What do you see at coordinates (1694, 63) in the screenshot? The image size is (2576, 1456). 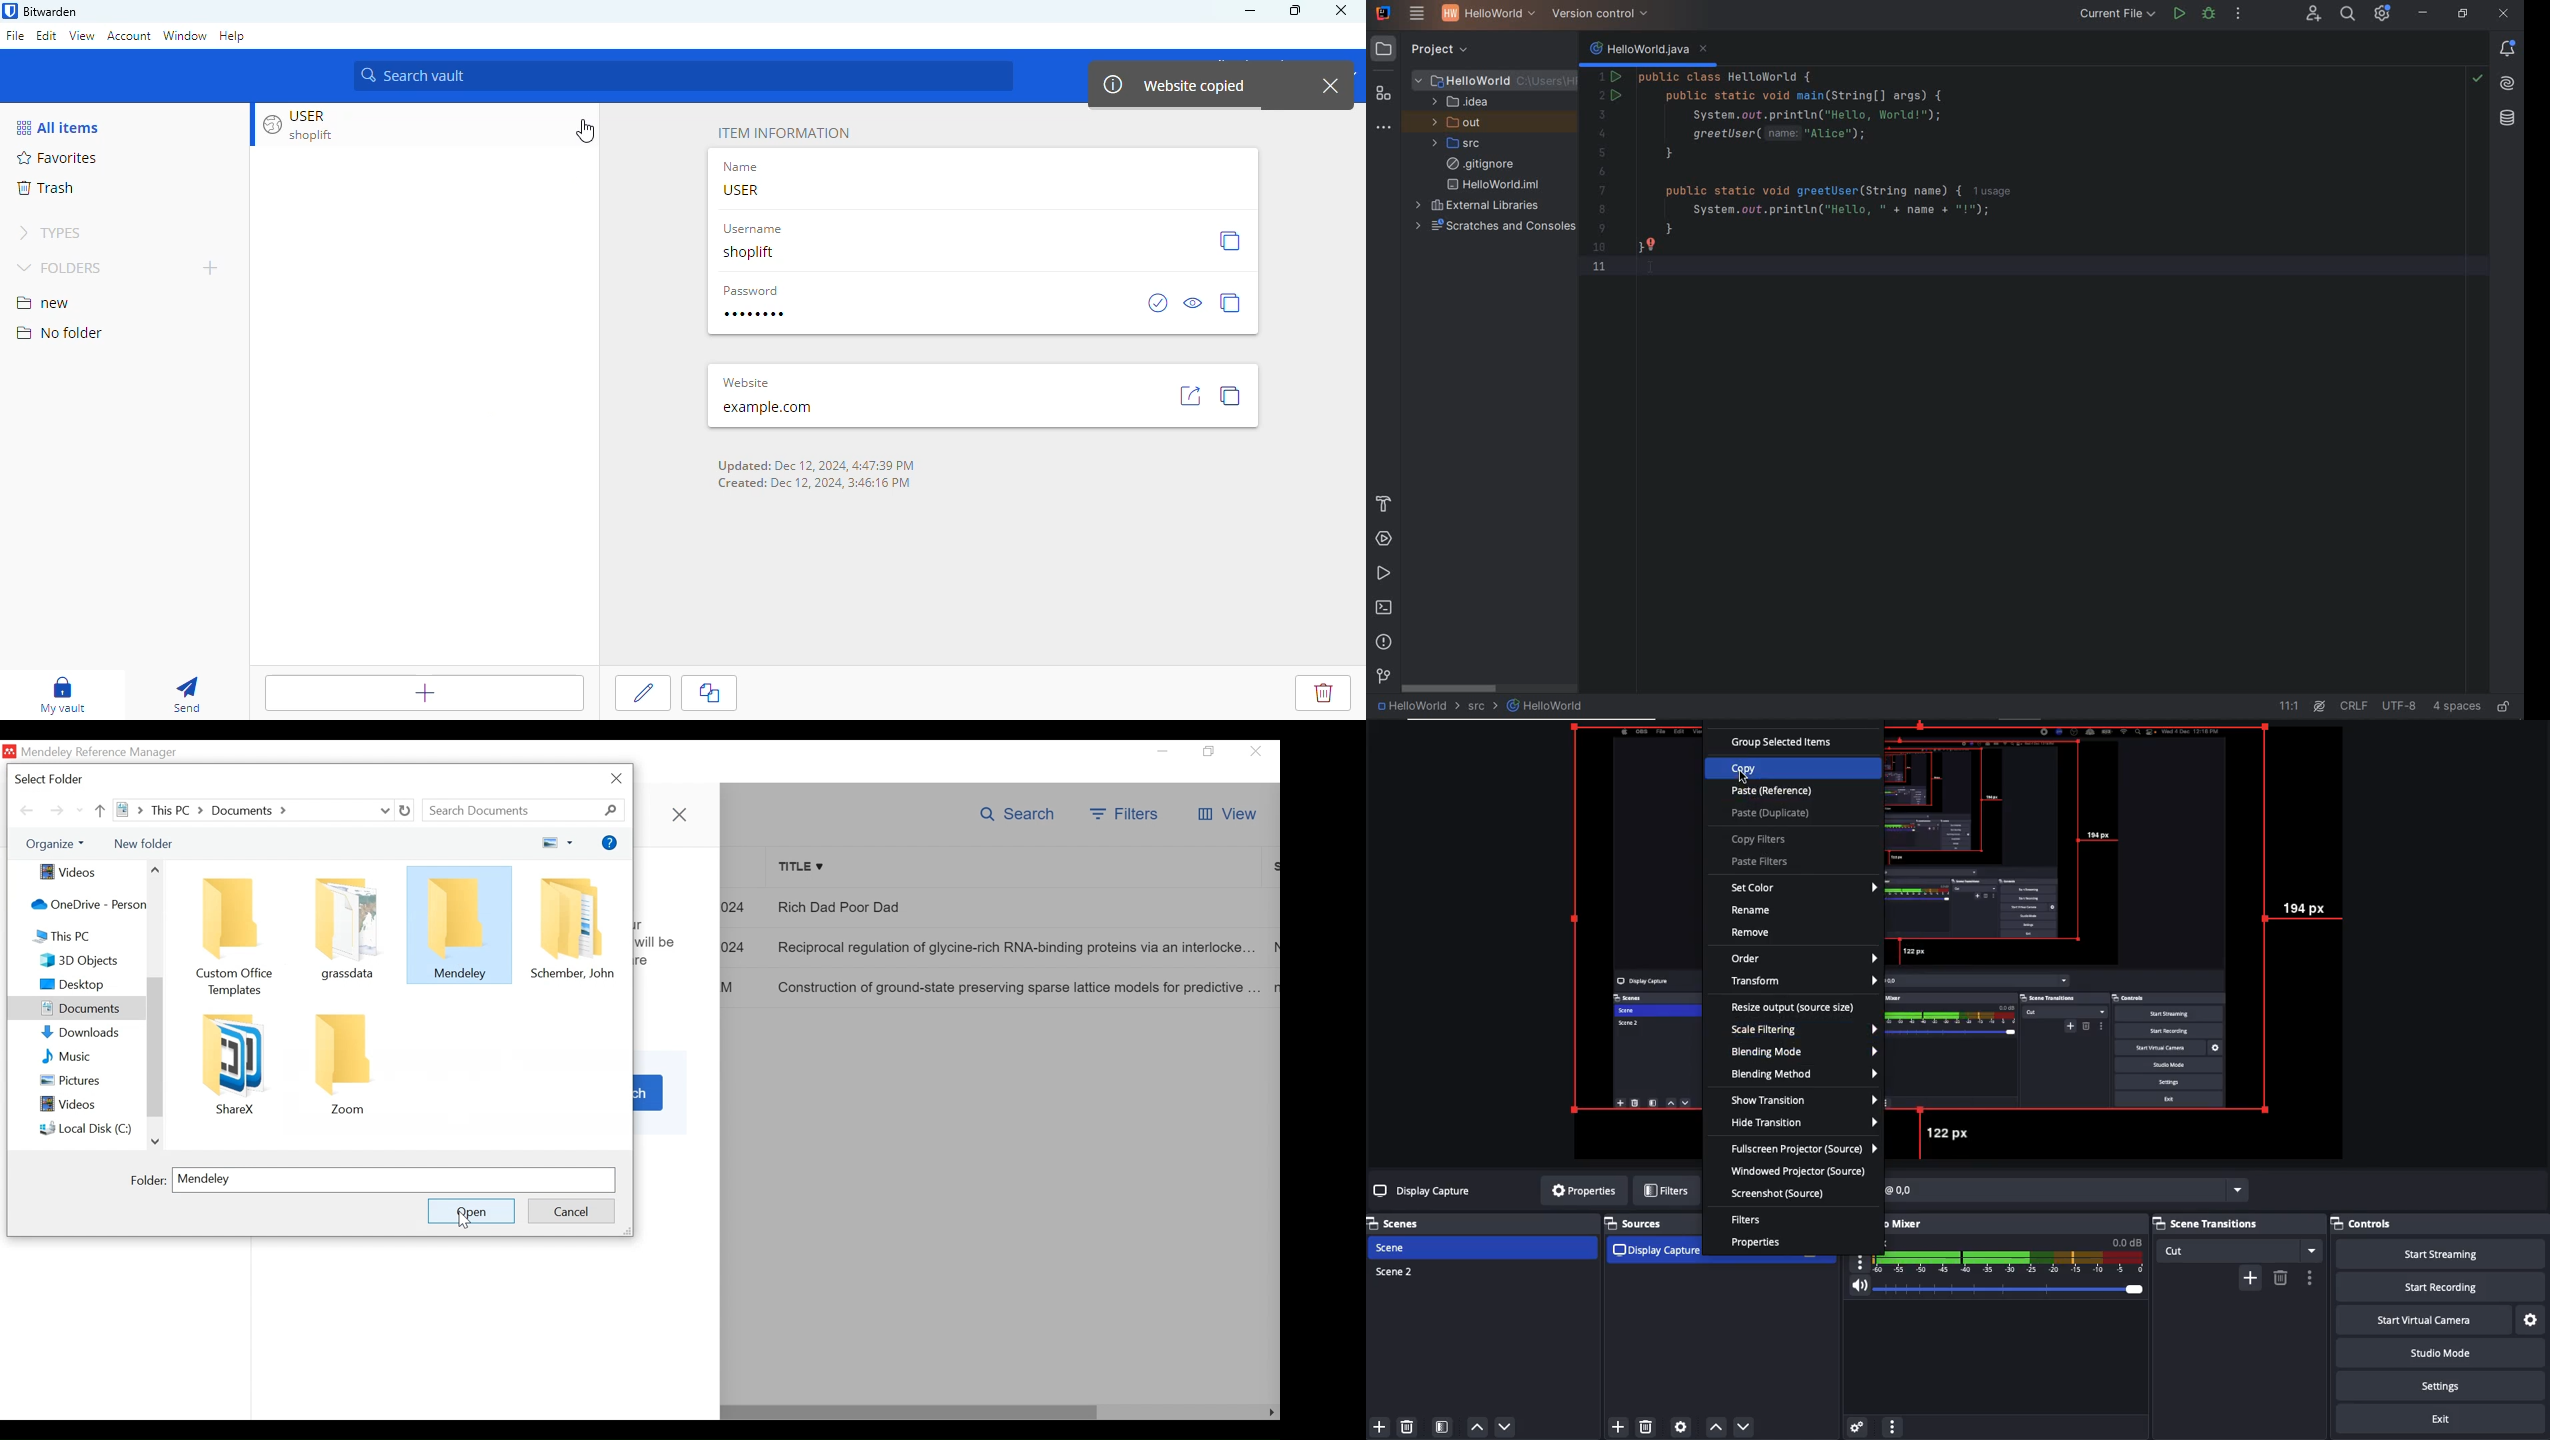 I see `Code running` at bounding box center [1694, 63].